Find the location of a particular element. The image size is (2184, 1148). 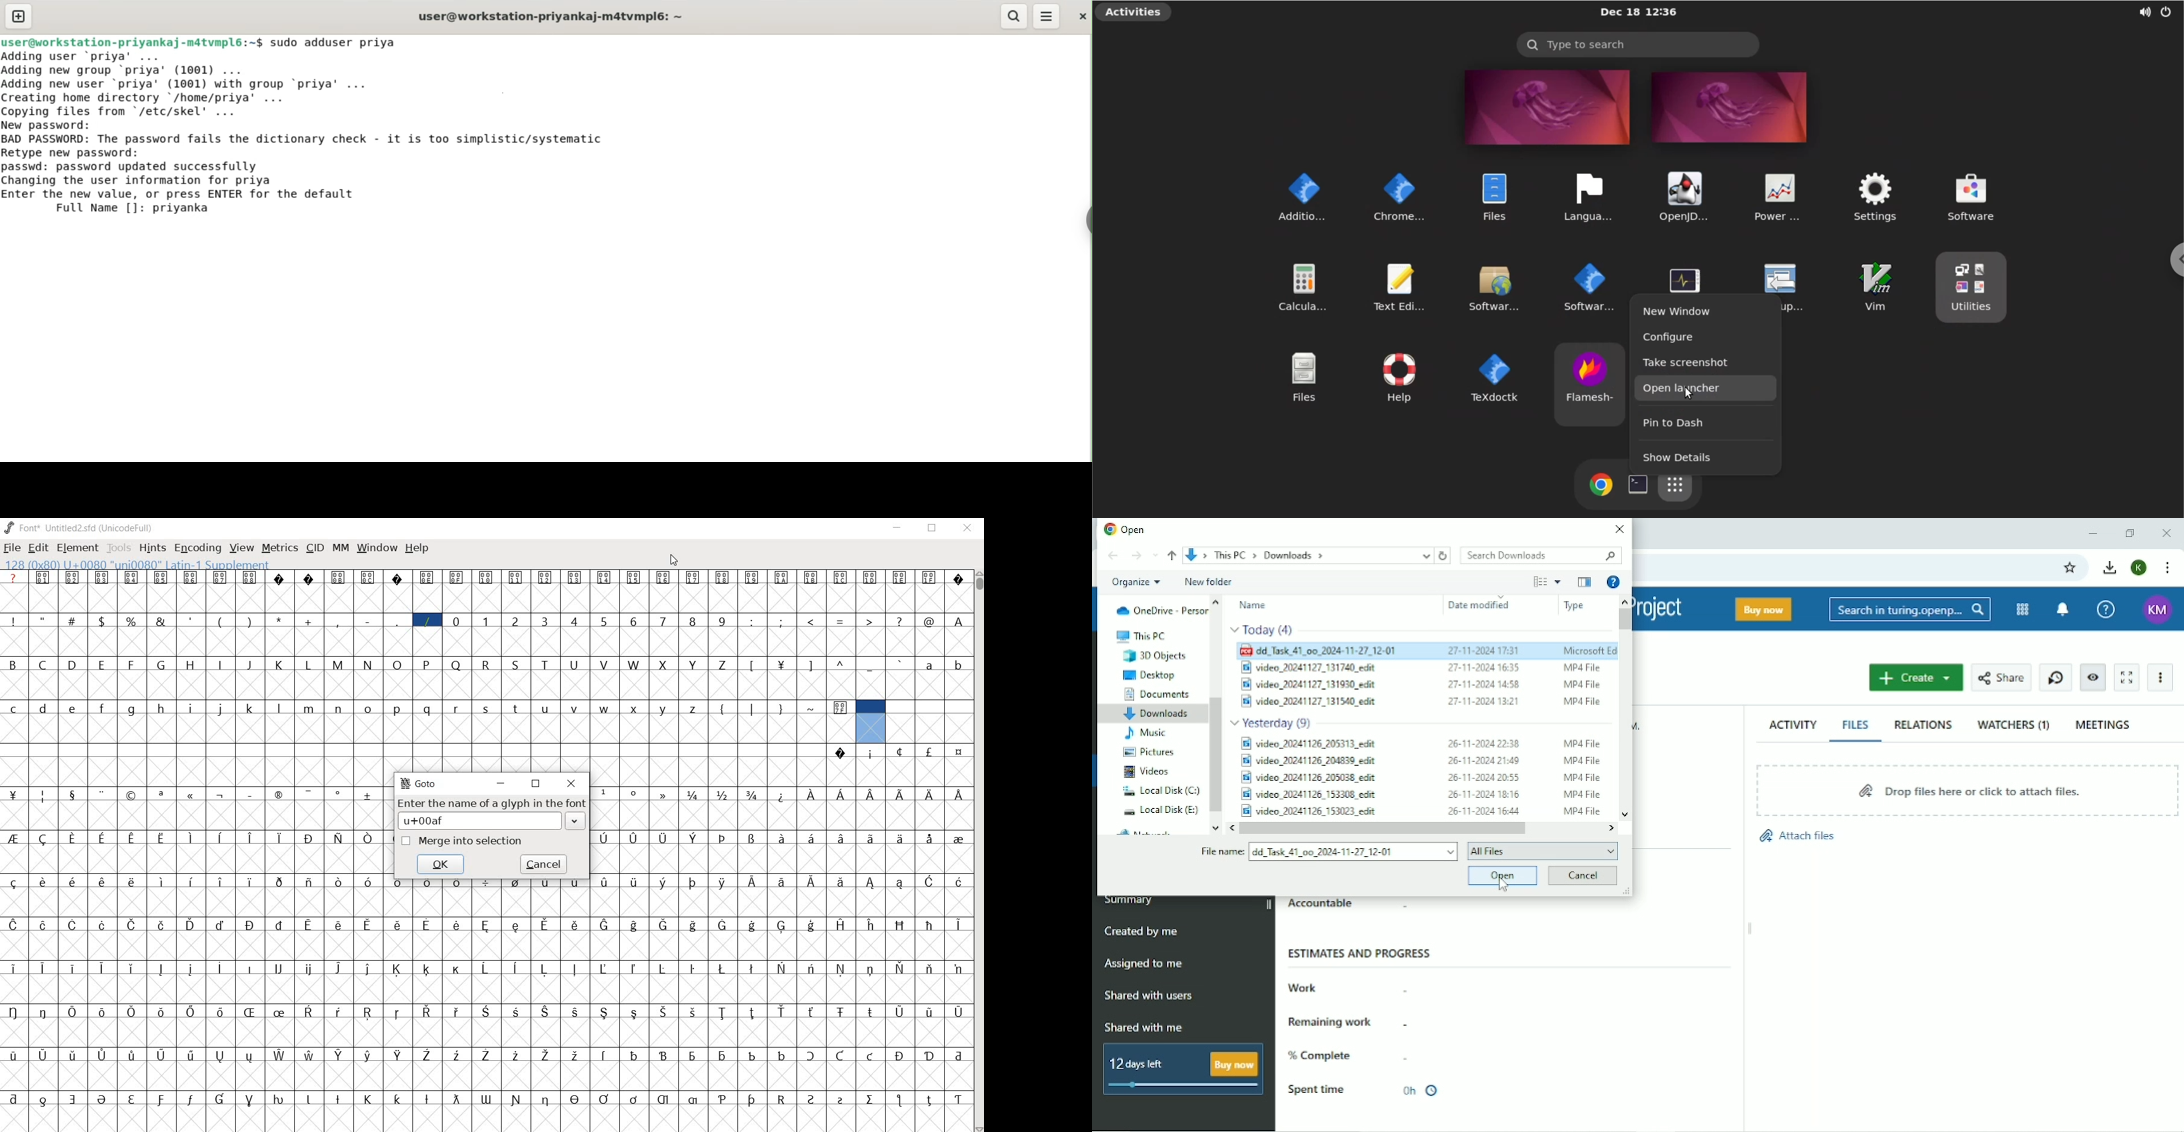

Symbol is located at coordinates (957, 577).